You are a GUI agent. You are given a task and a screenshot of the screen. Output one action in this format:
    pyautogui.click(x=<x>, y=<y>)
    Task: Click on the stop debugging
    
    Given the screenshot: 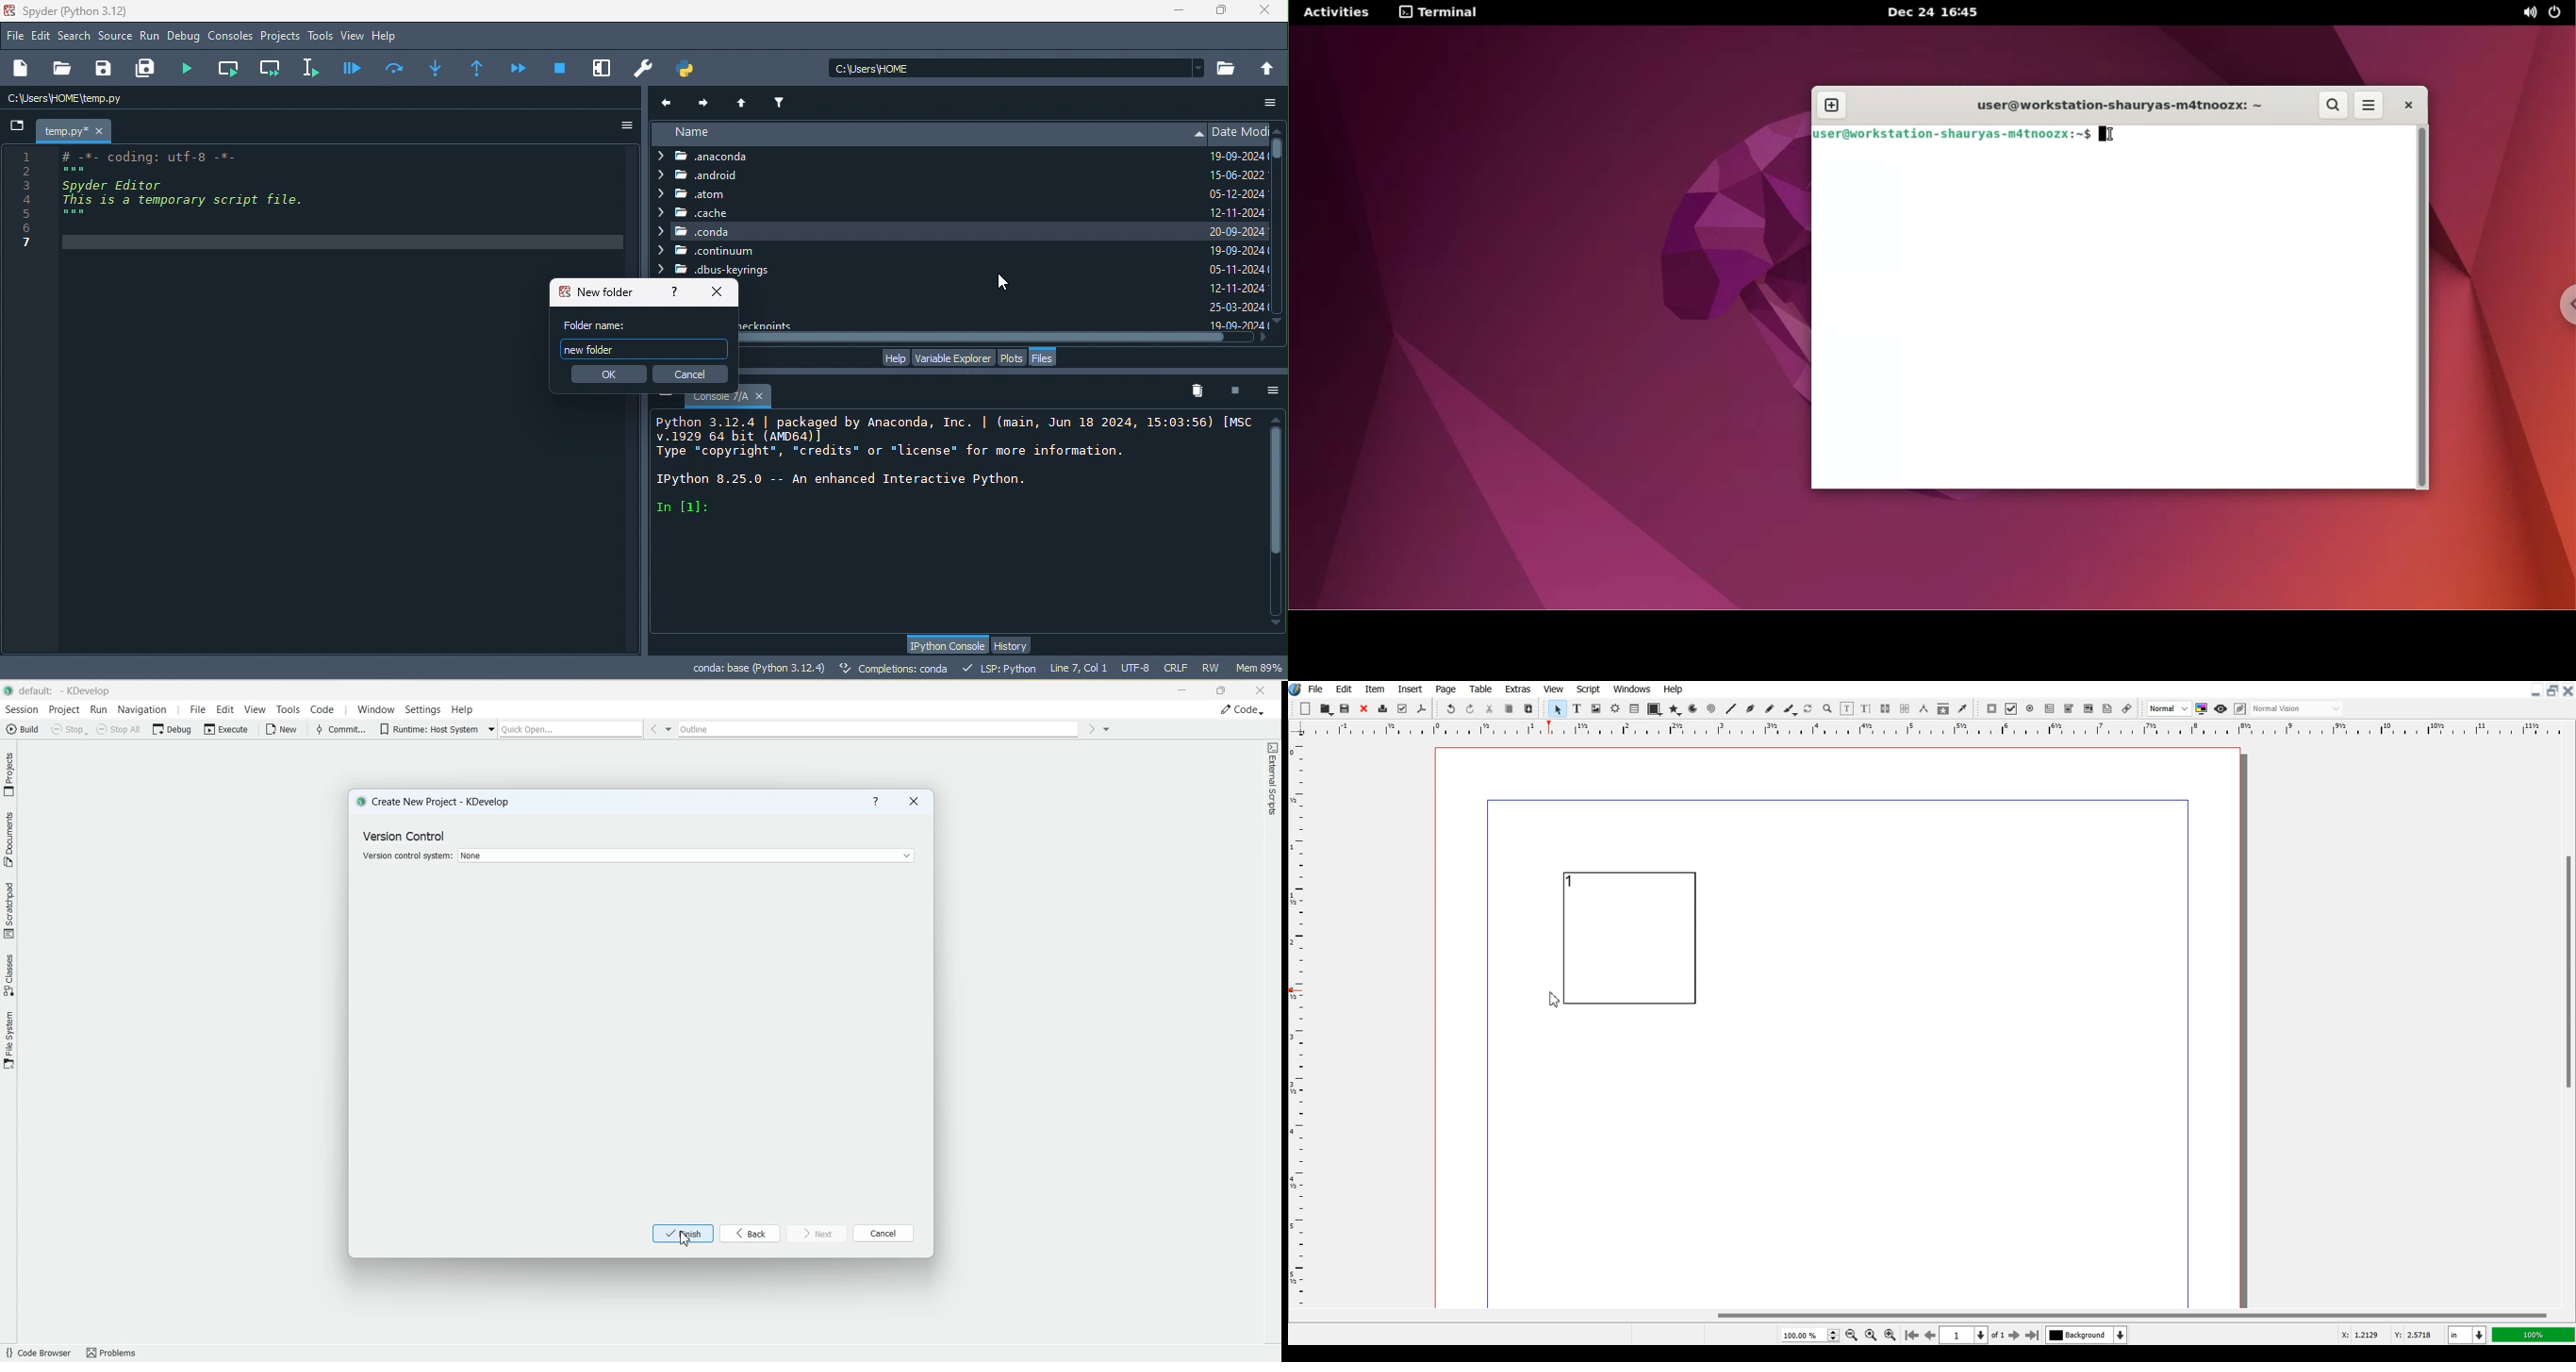 What is the action you would take?
    pyautogui.click(x=560, y=67)
    